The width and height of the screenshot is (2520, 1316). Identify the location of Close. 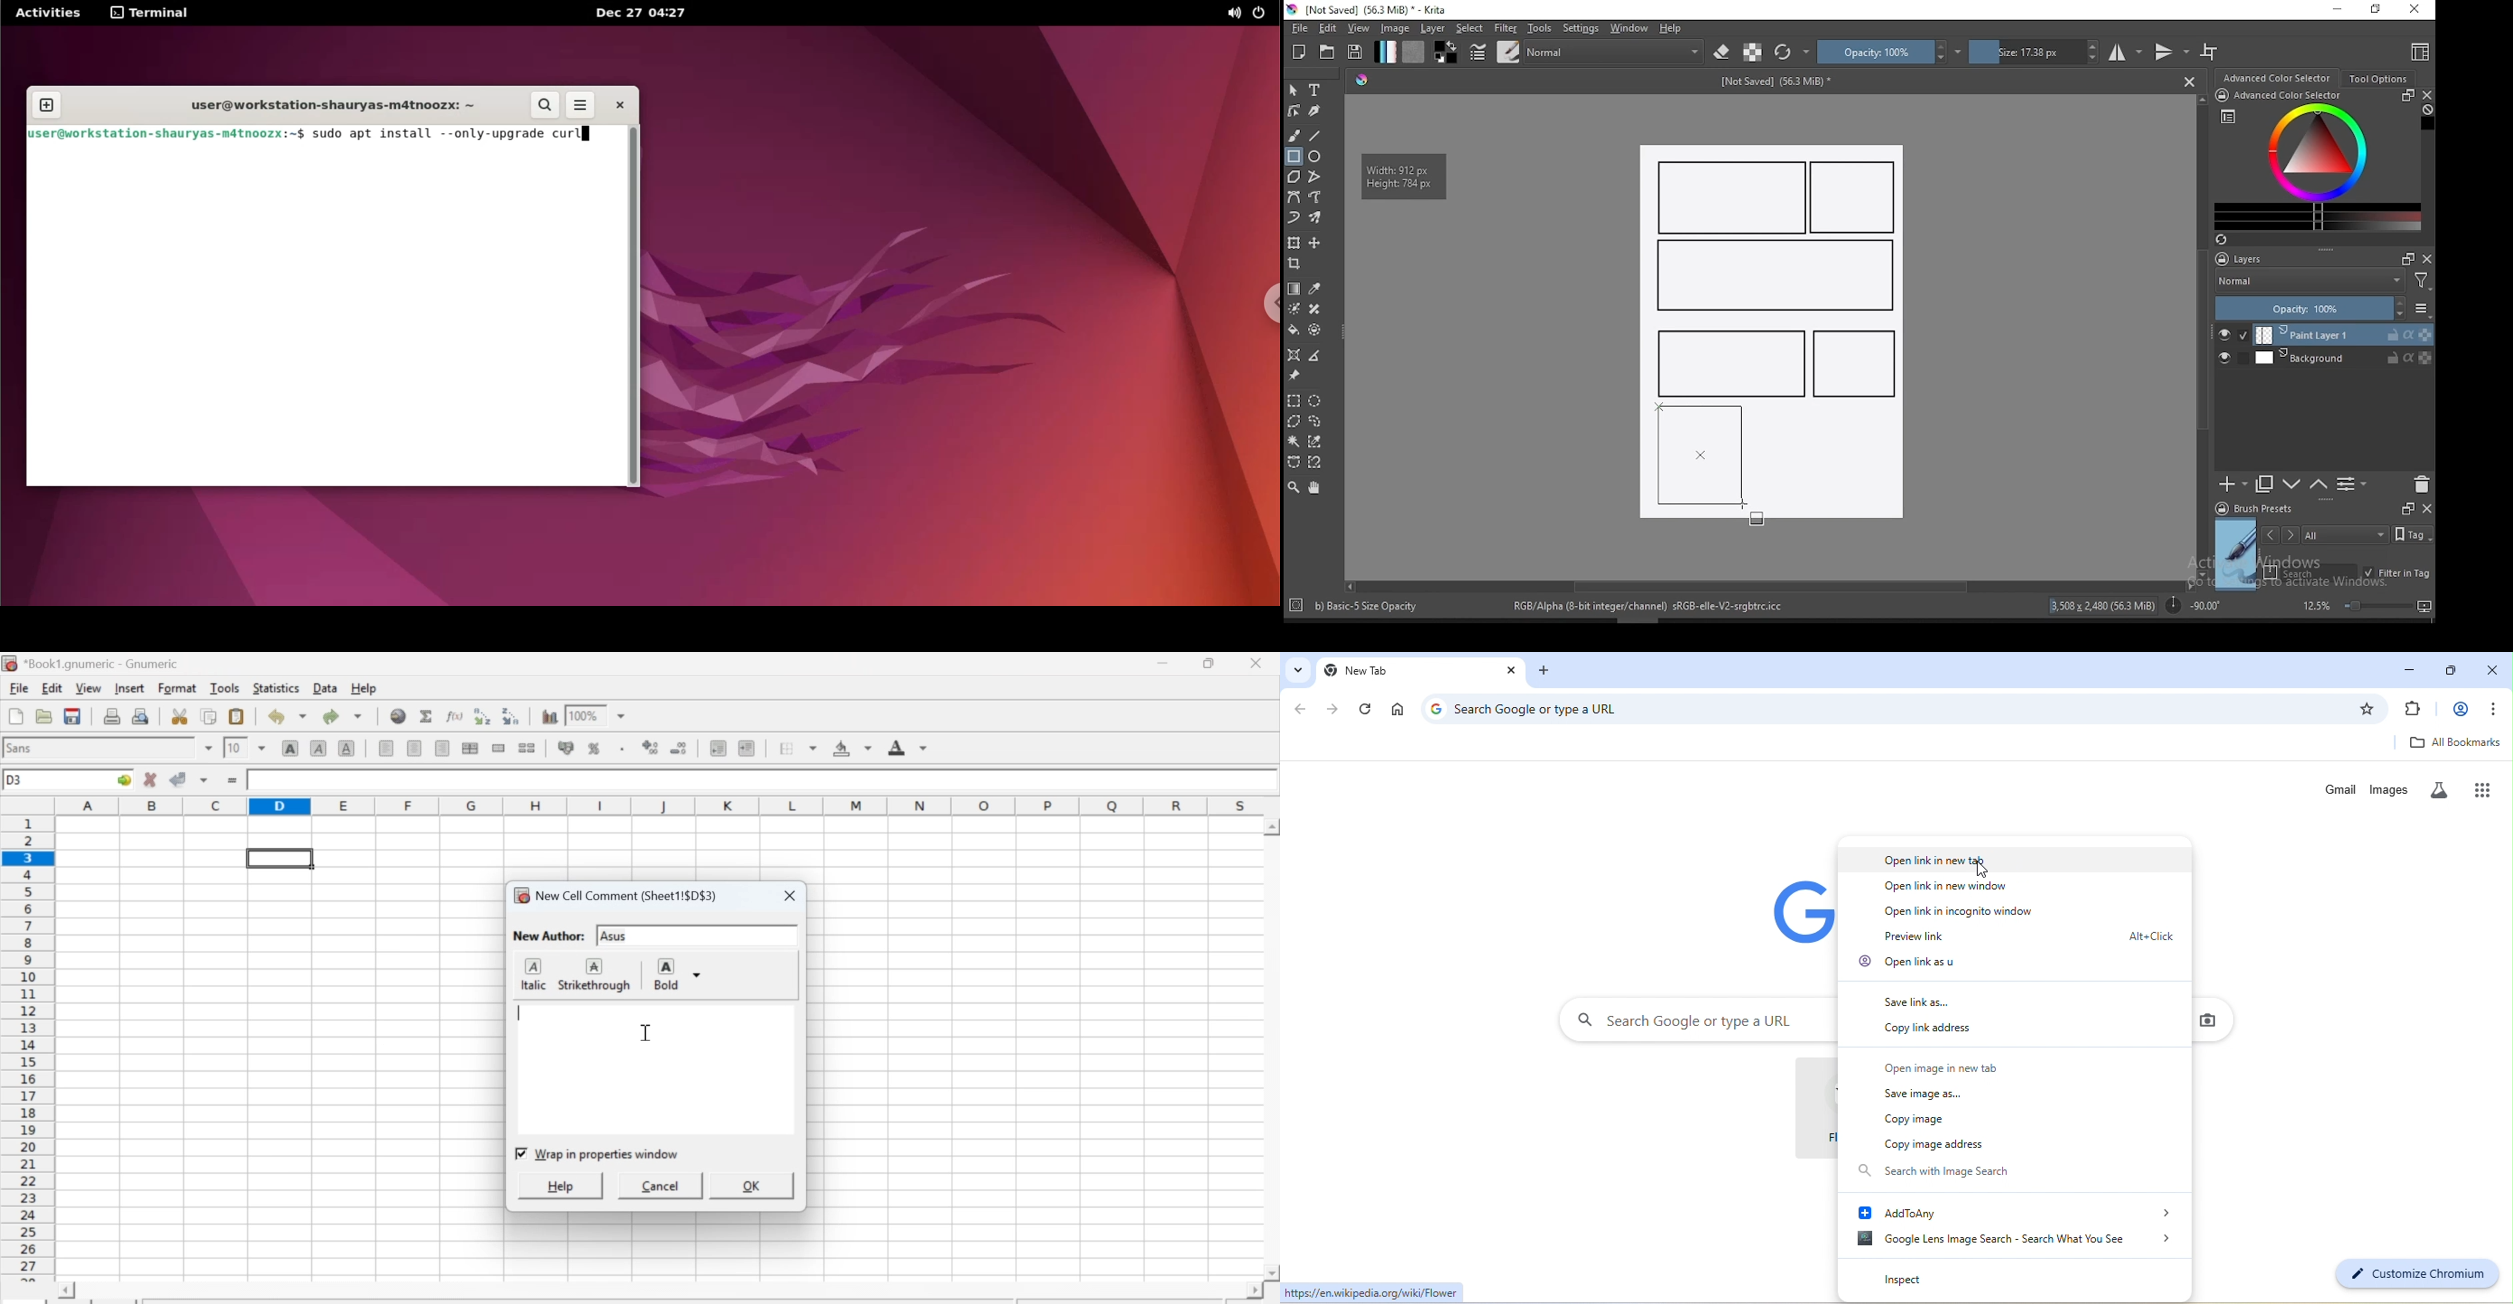
(2189, 81).